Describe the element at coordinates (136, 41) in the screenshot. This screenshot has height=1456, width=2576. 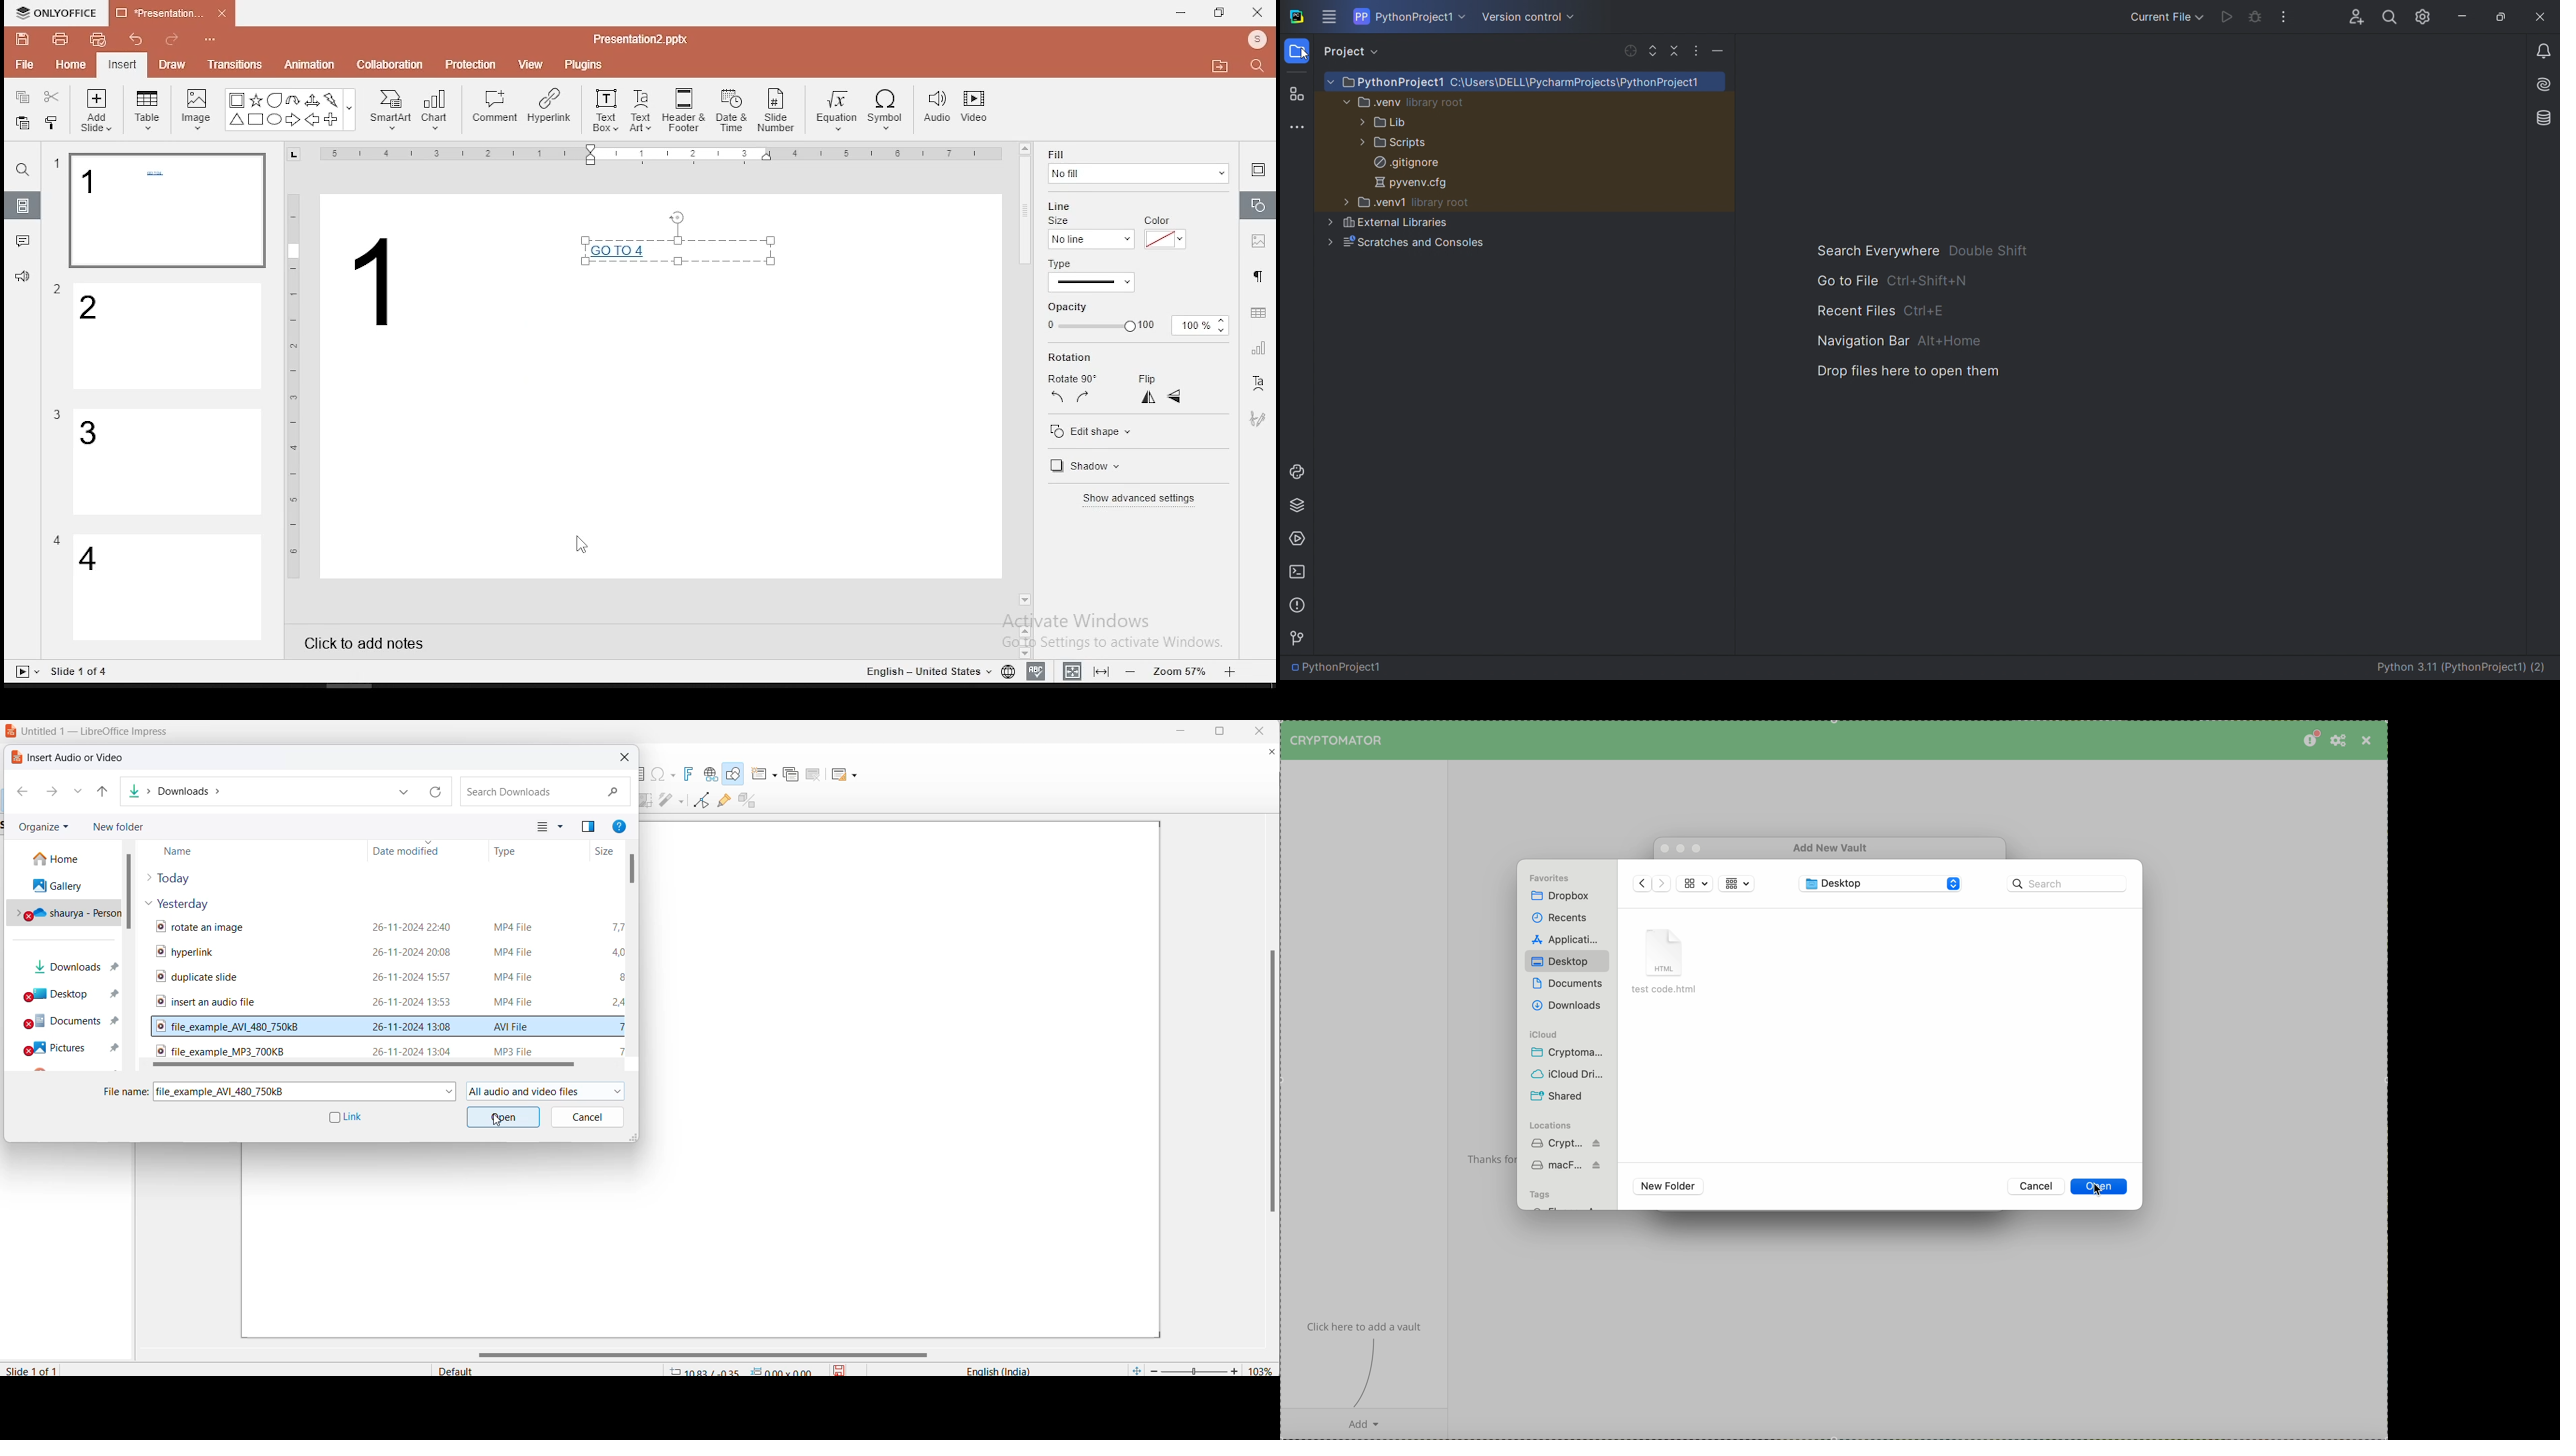
I see `undo` at that location.